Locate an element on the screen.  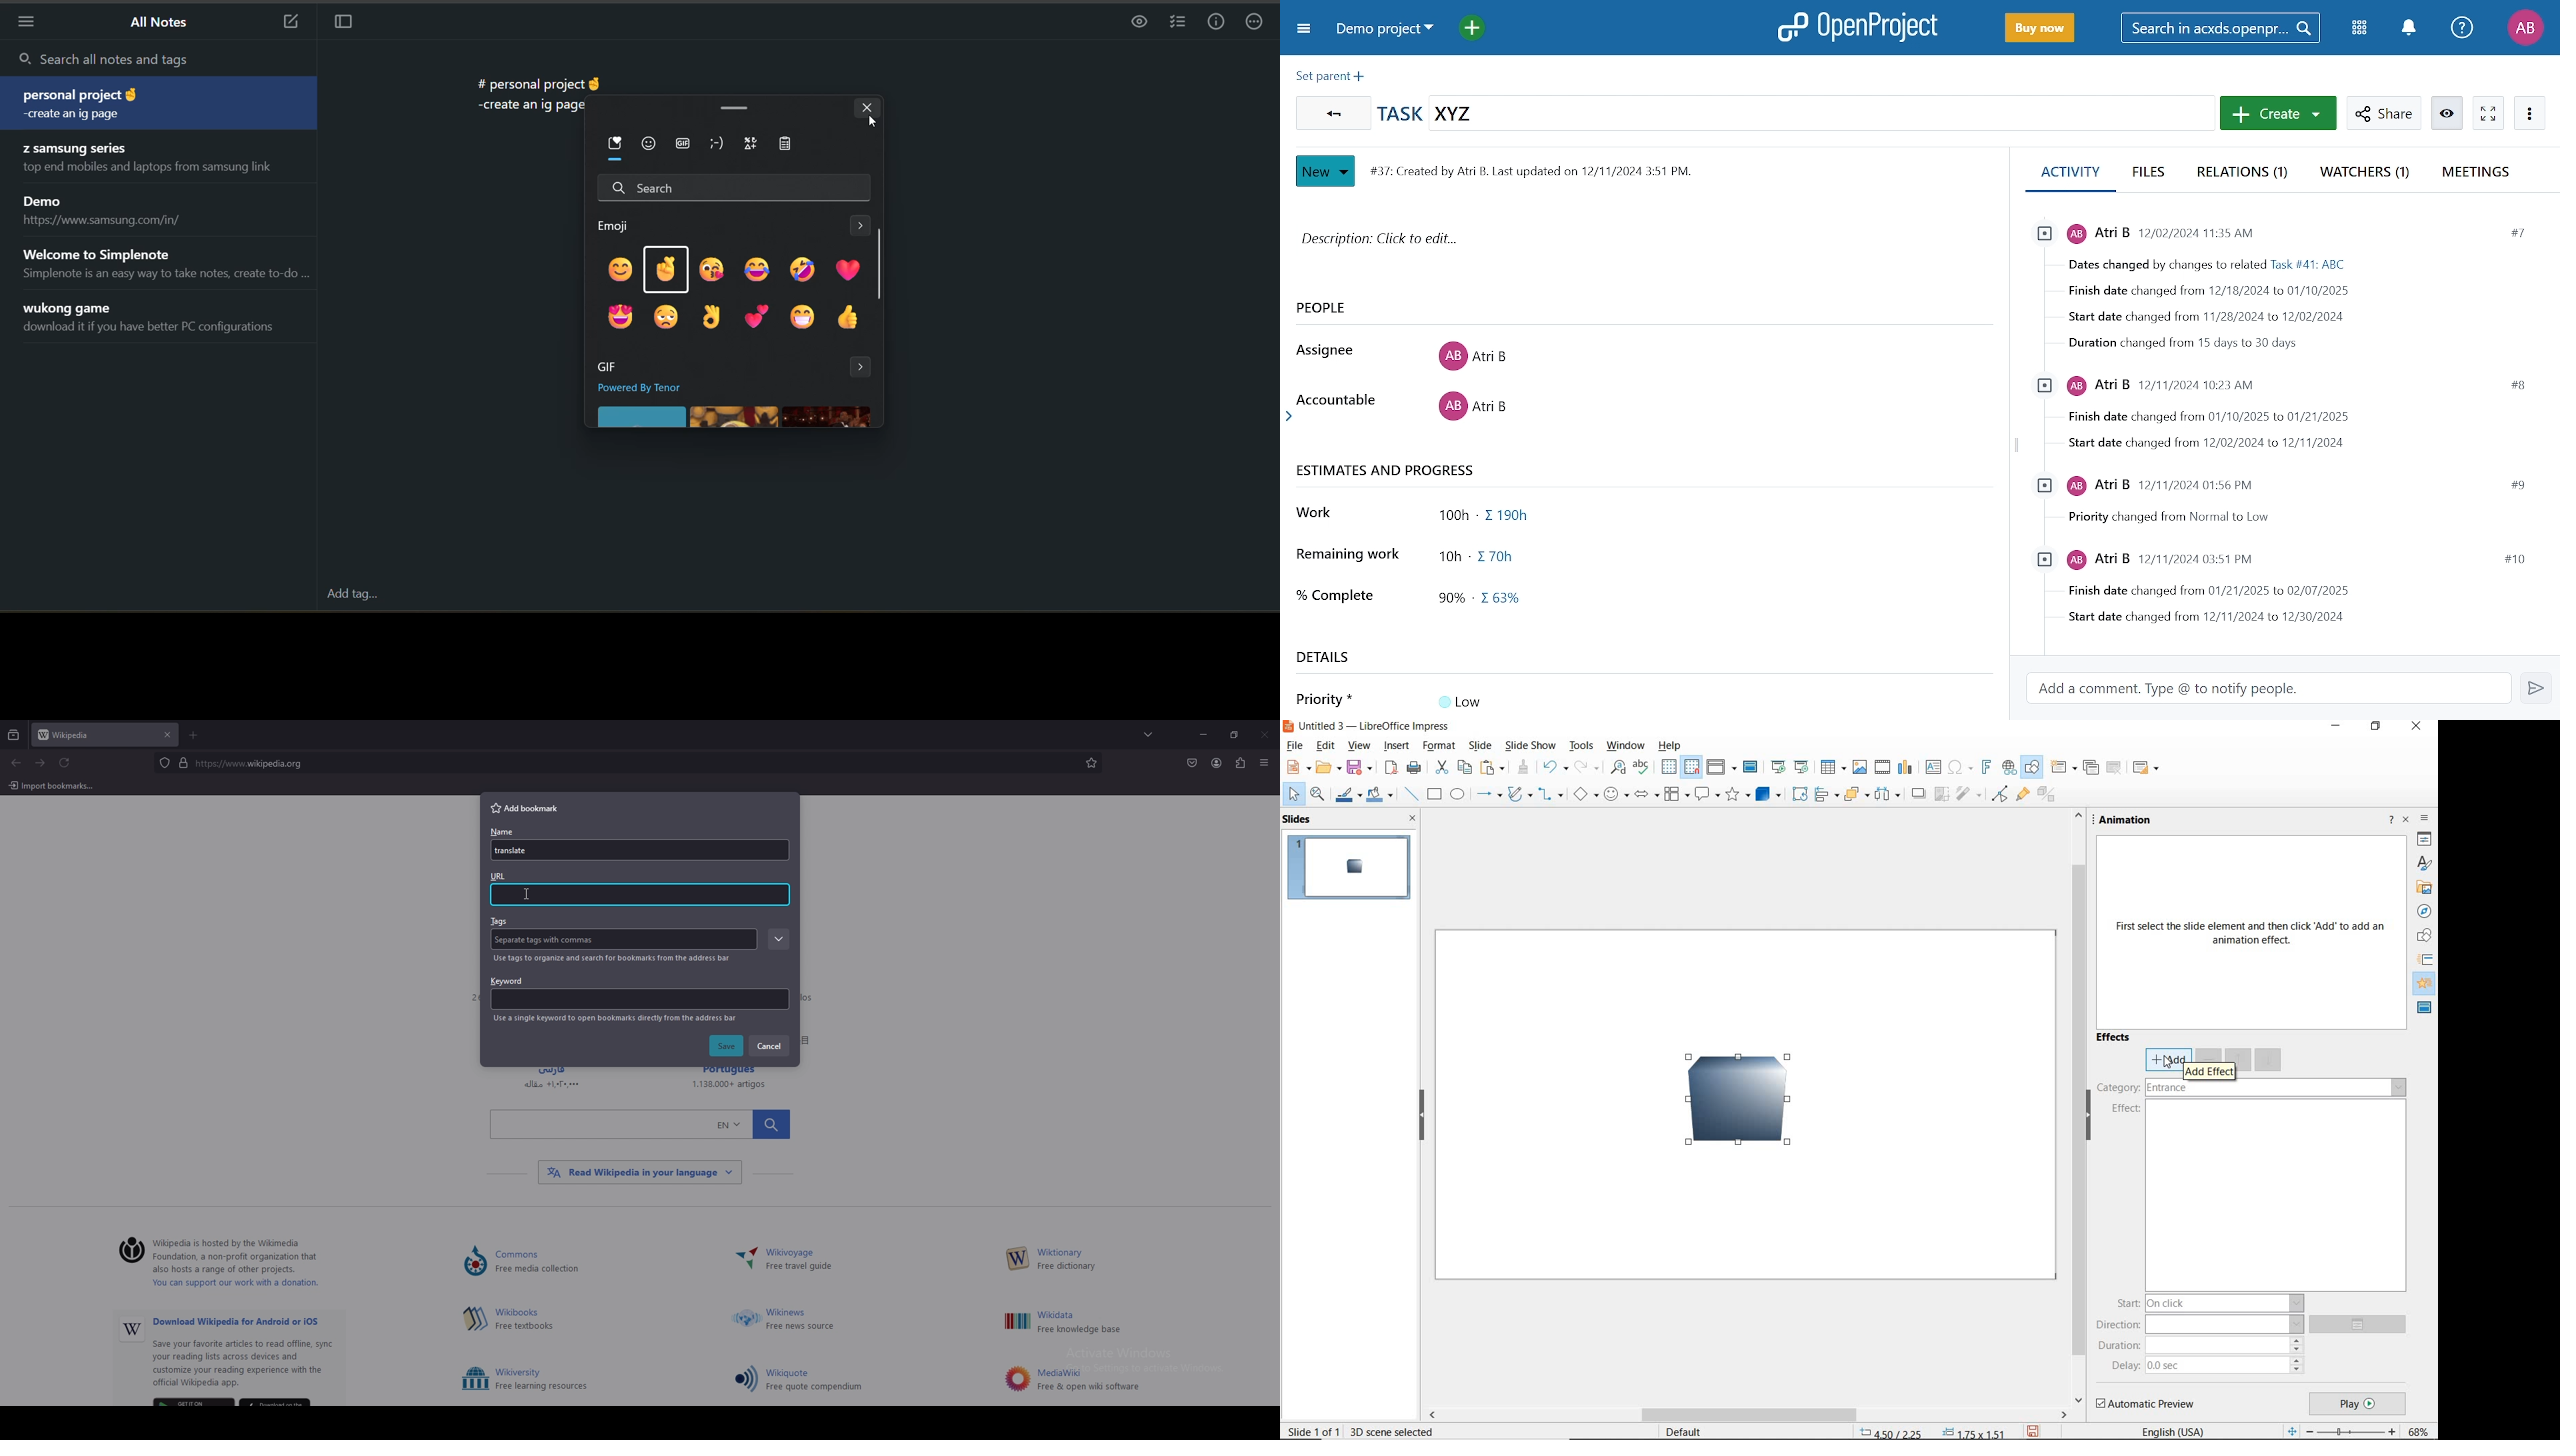
 is located at coordinates (543, 1380).